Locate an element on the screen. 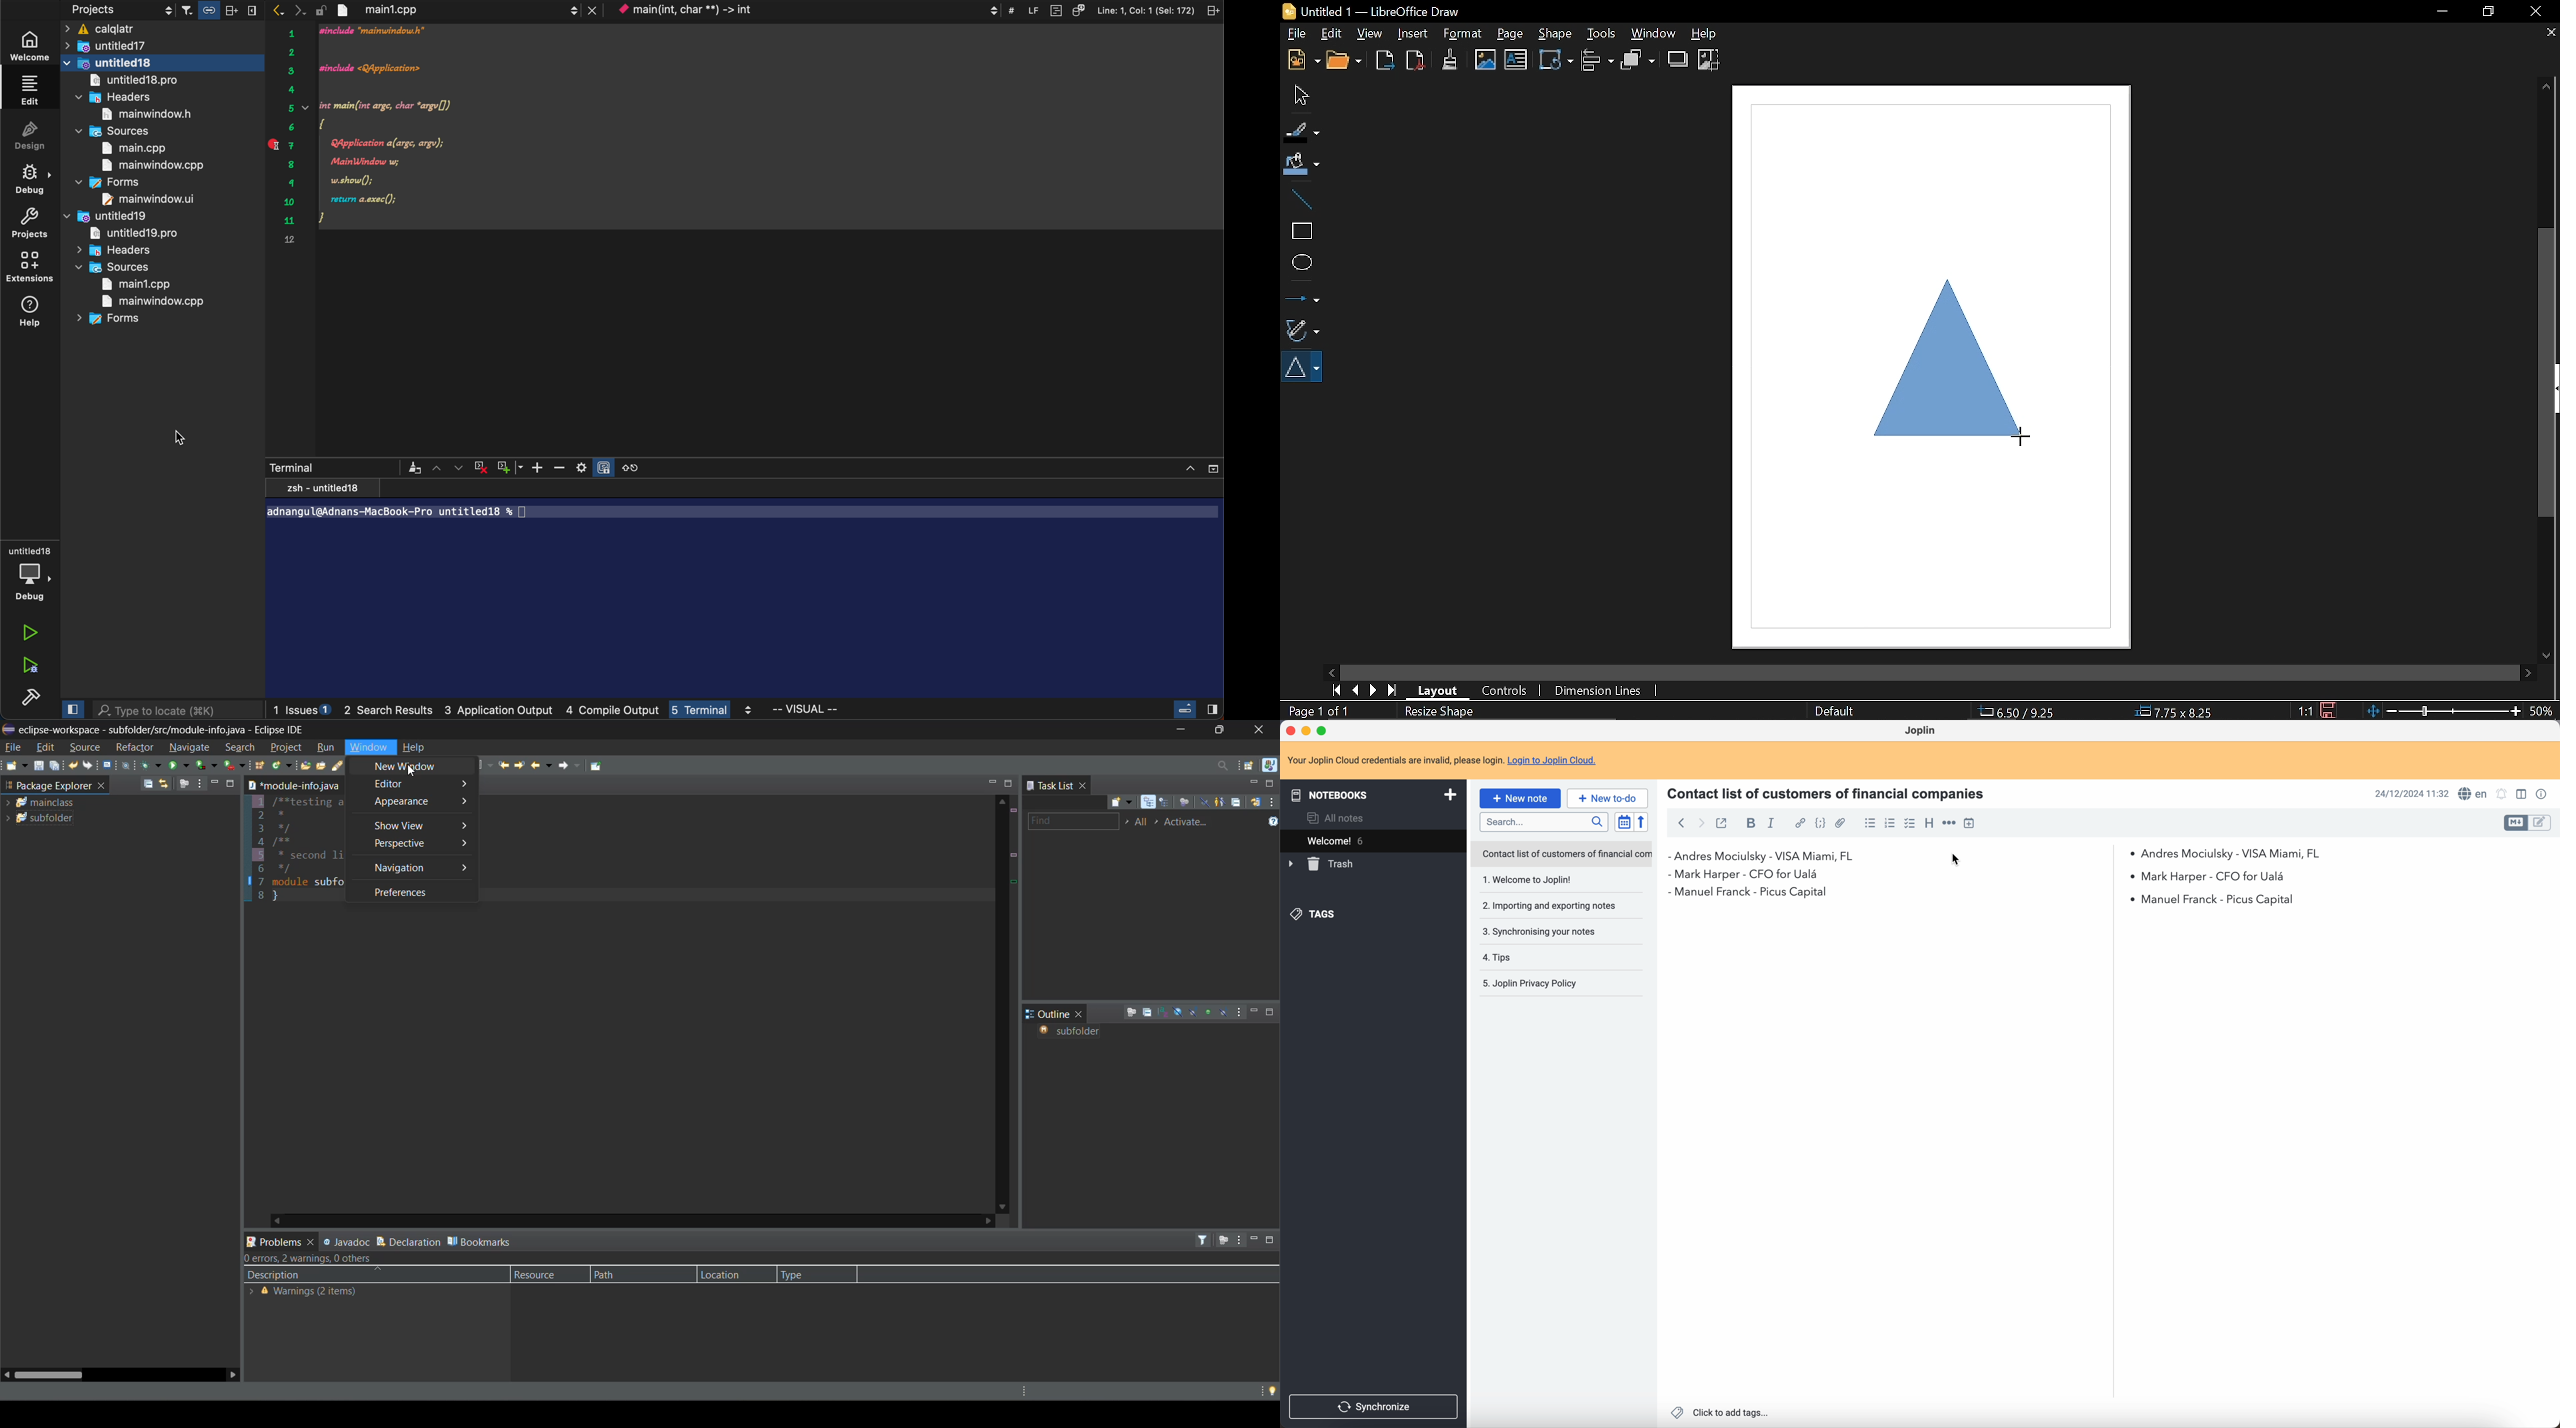  horizontal rule is located at coordinates (1949, 823).